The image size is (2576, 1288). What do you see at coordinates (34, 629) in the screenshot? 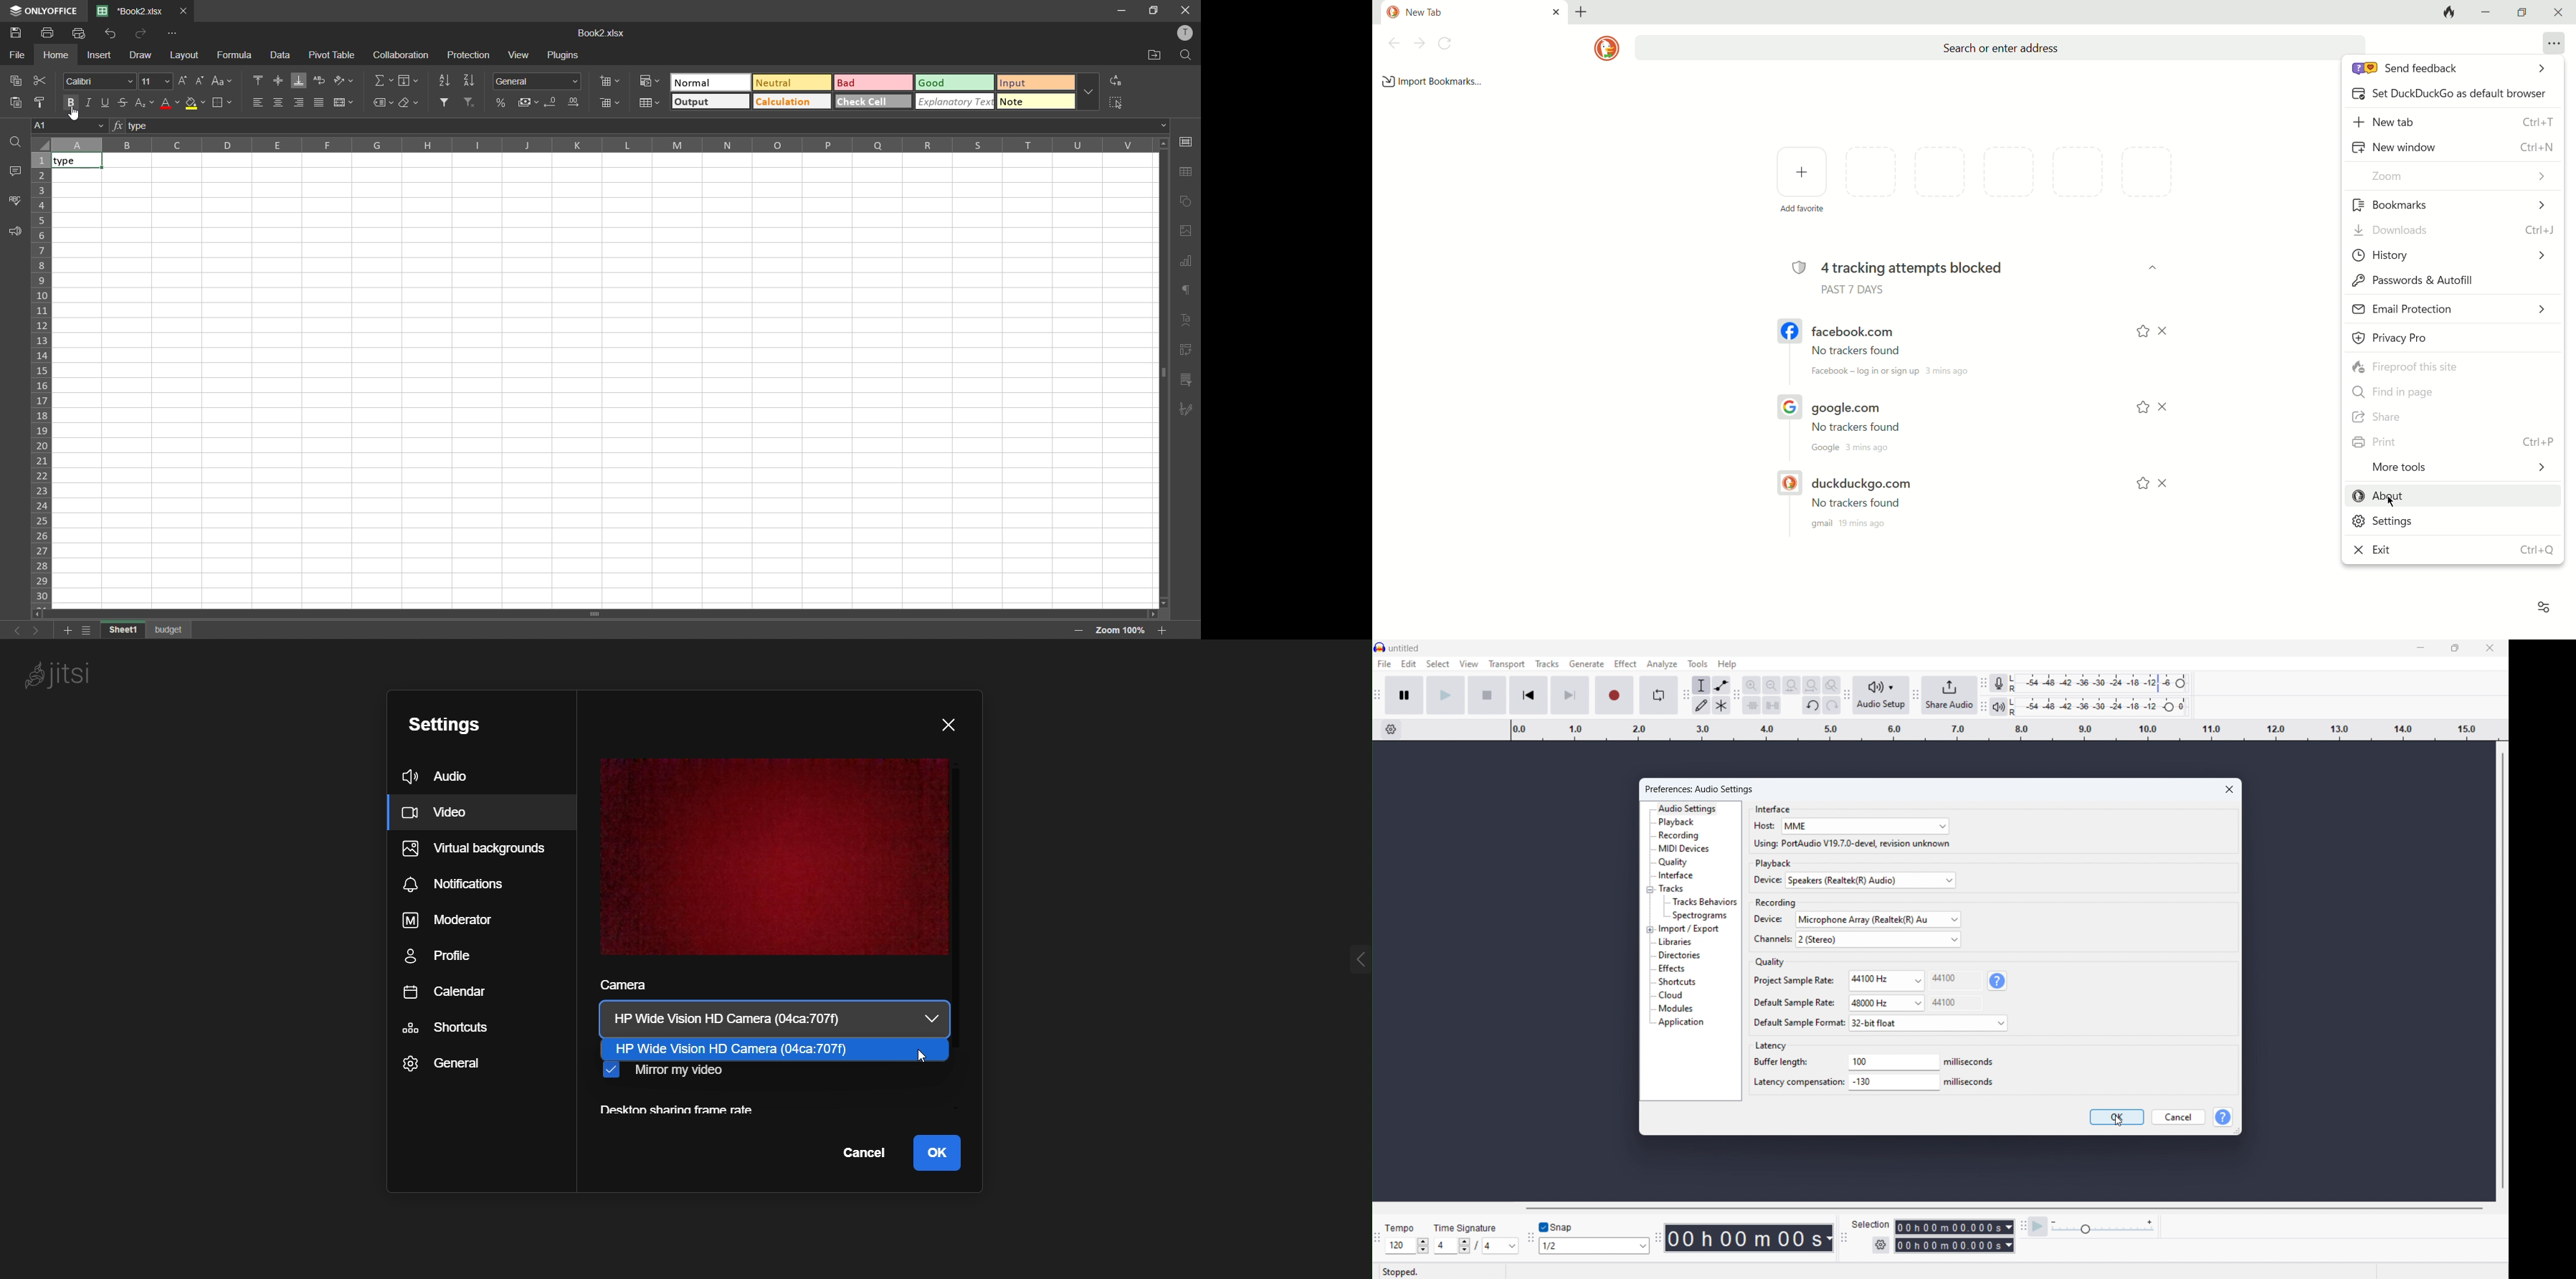
I see `next` at bounding box center [34, 629].